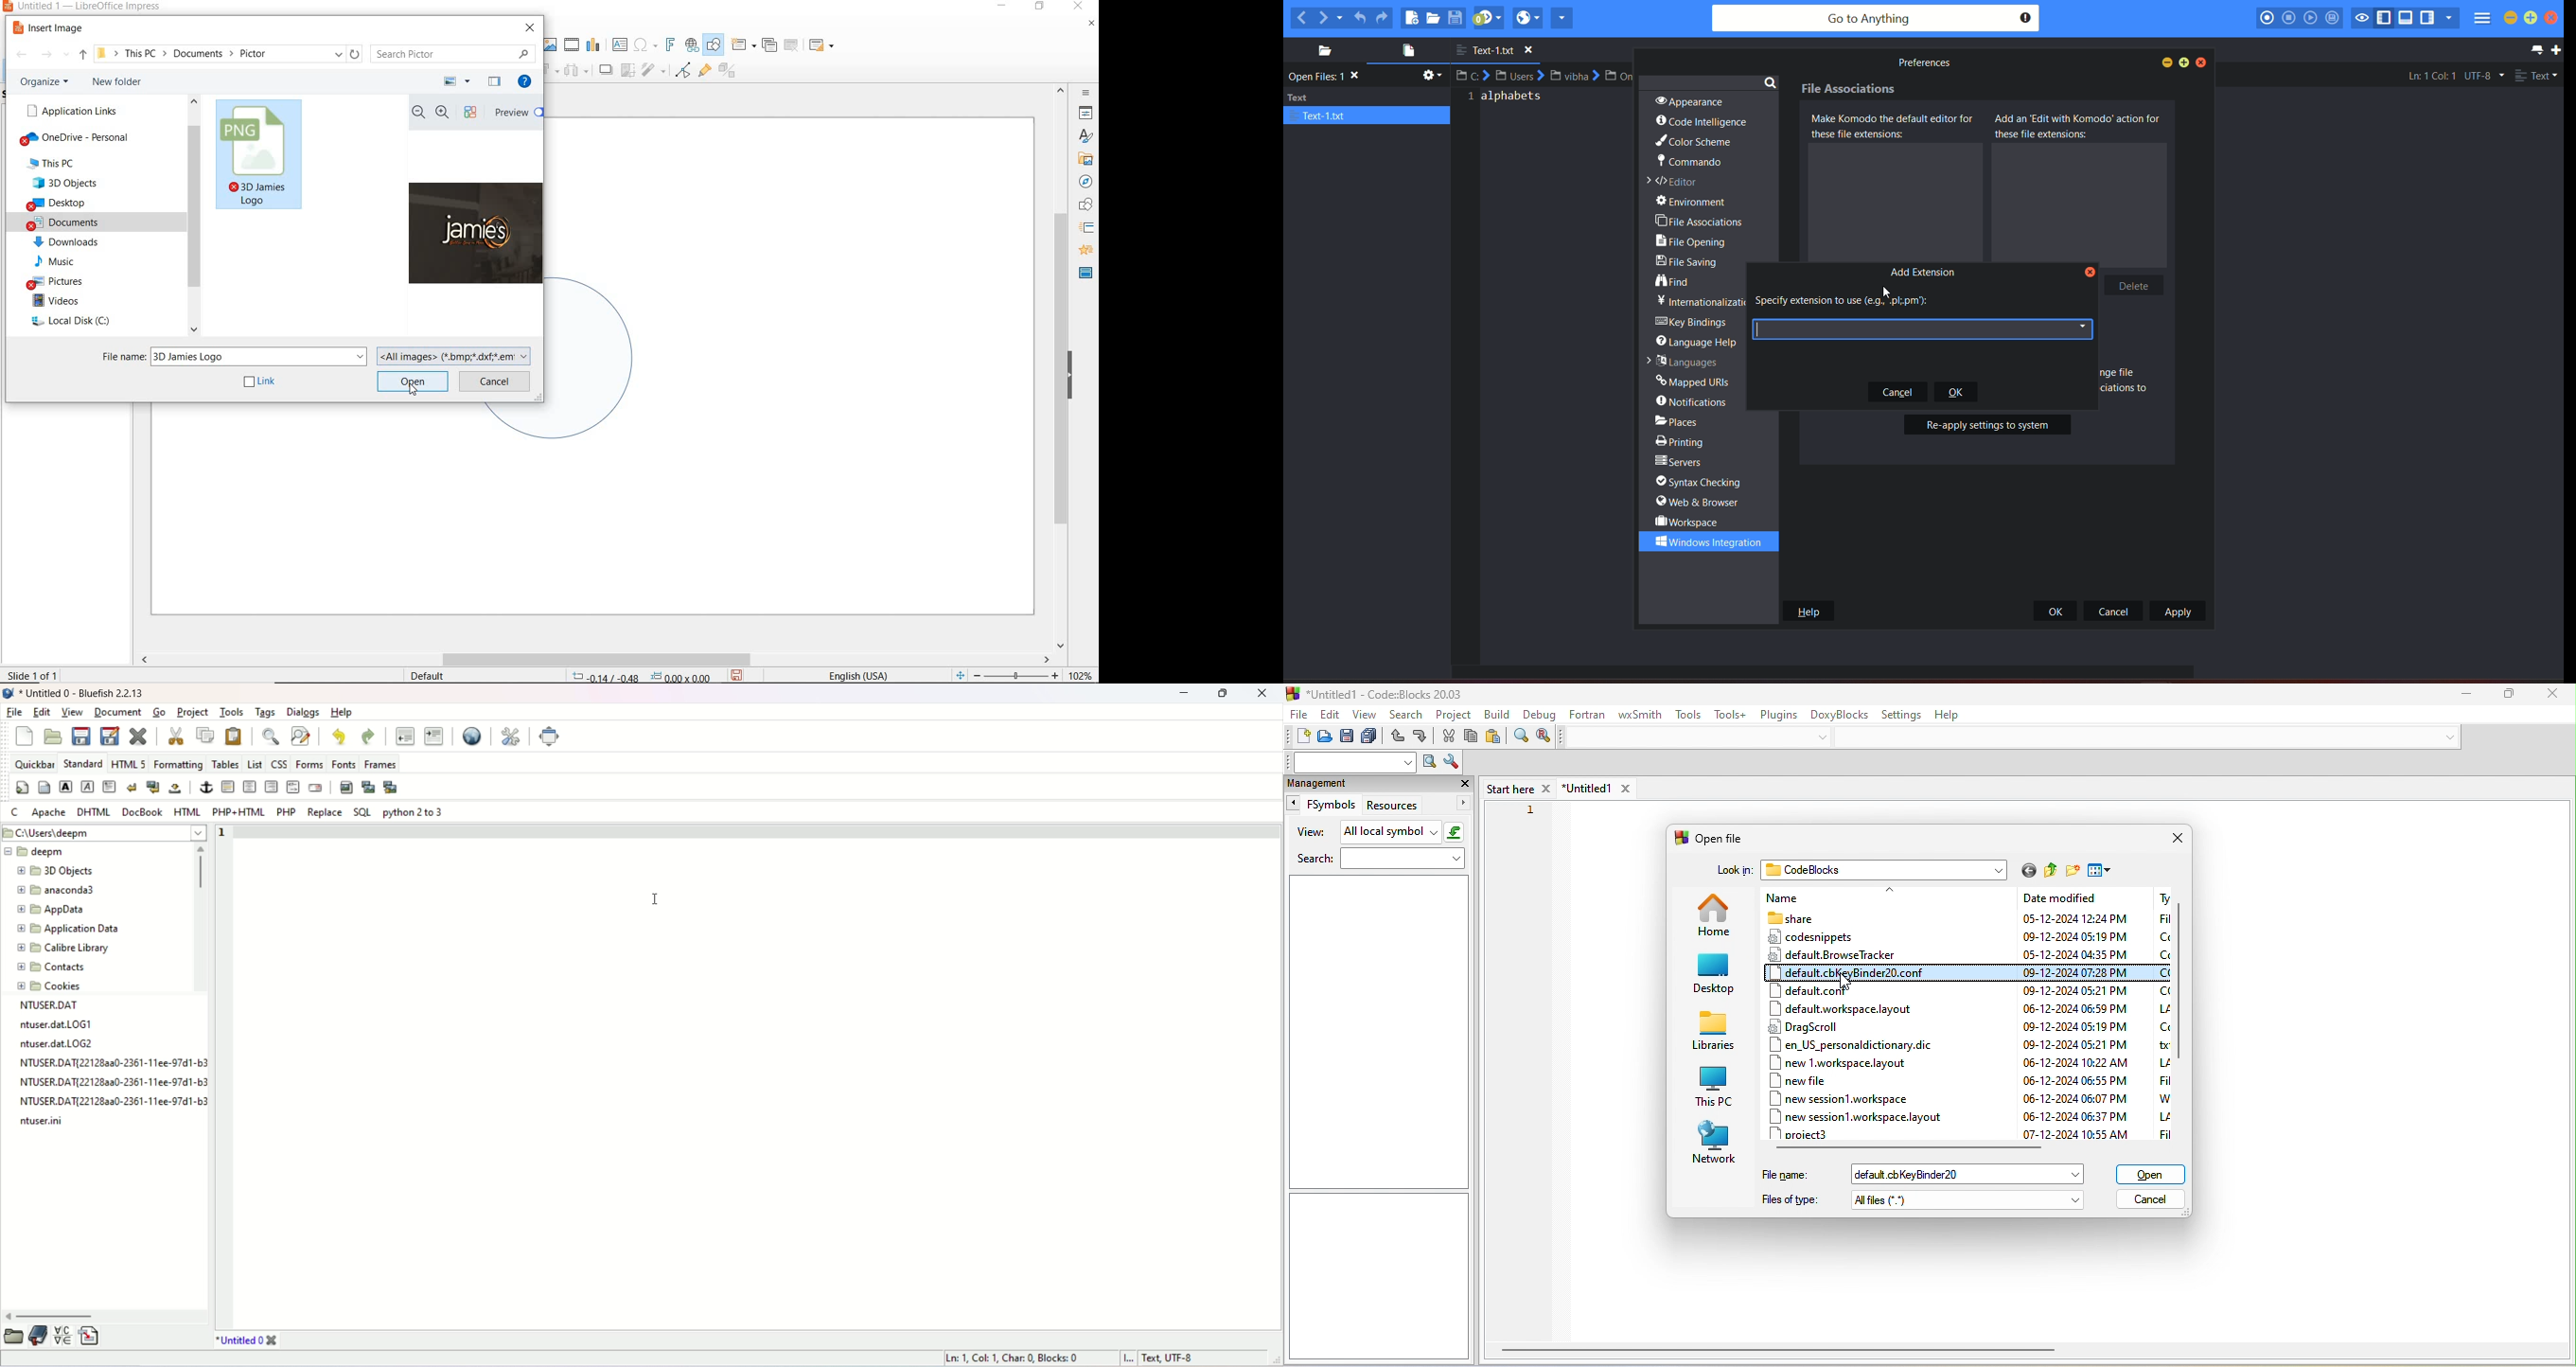 This screenshot has width=2576, height=1372. I want to click on text, so click(110, 1065).